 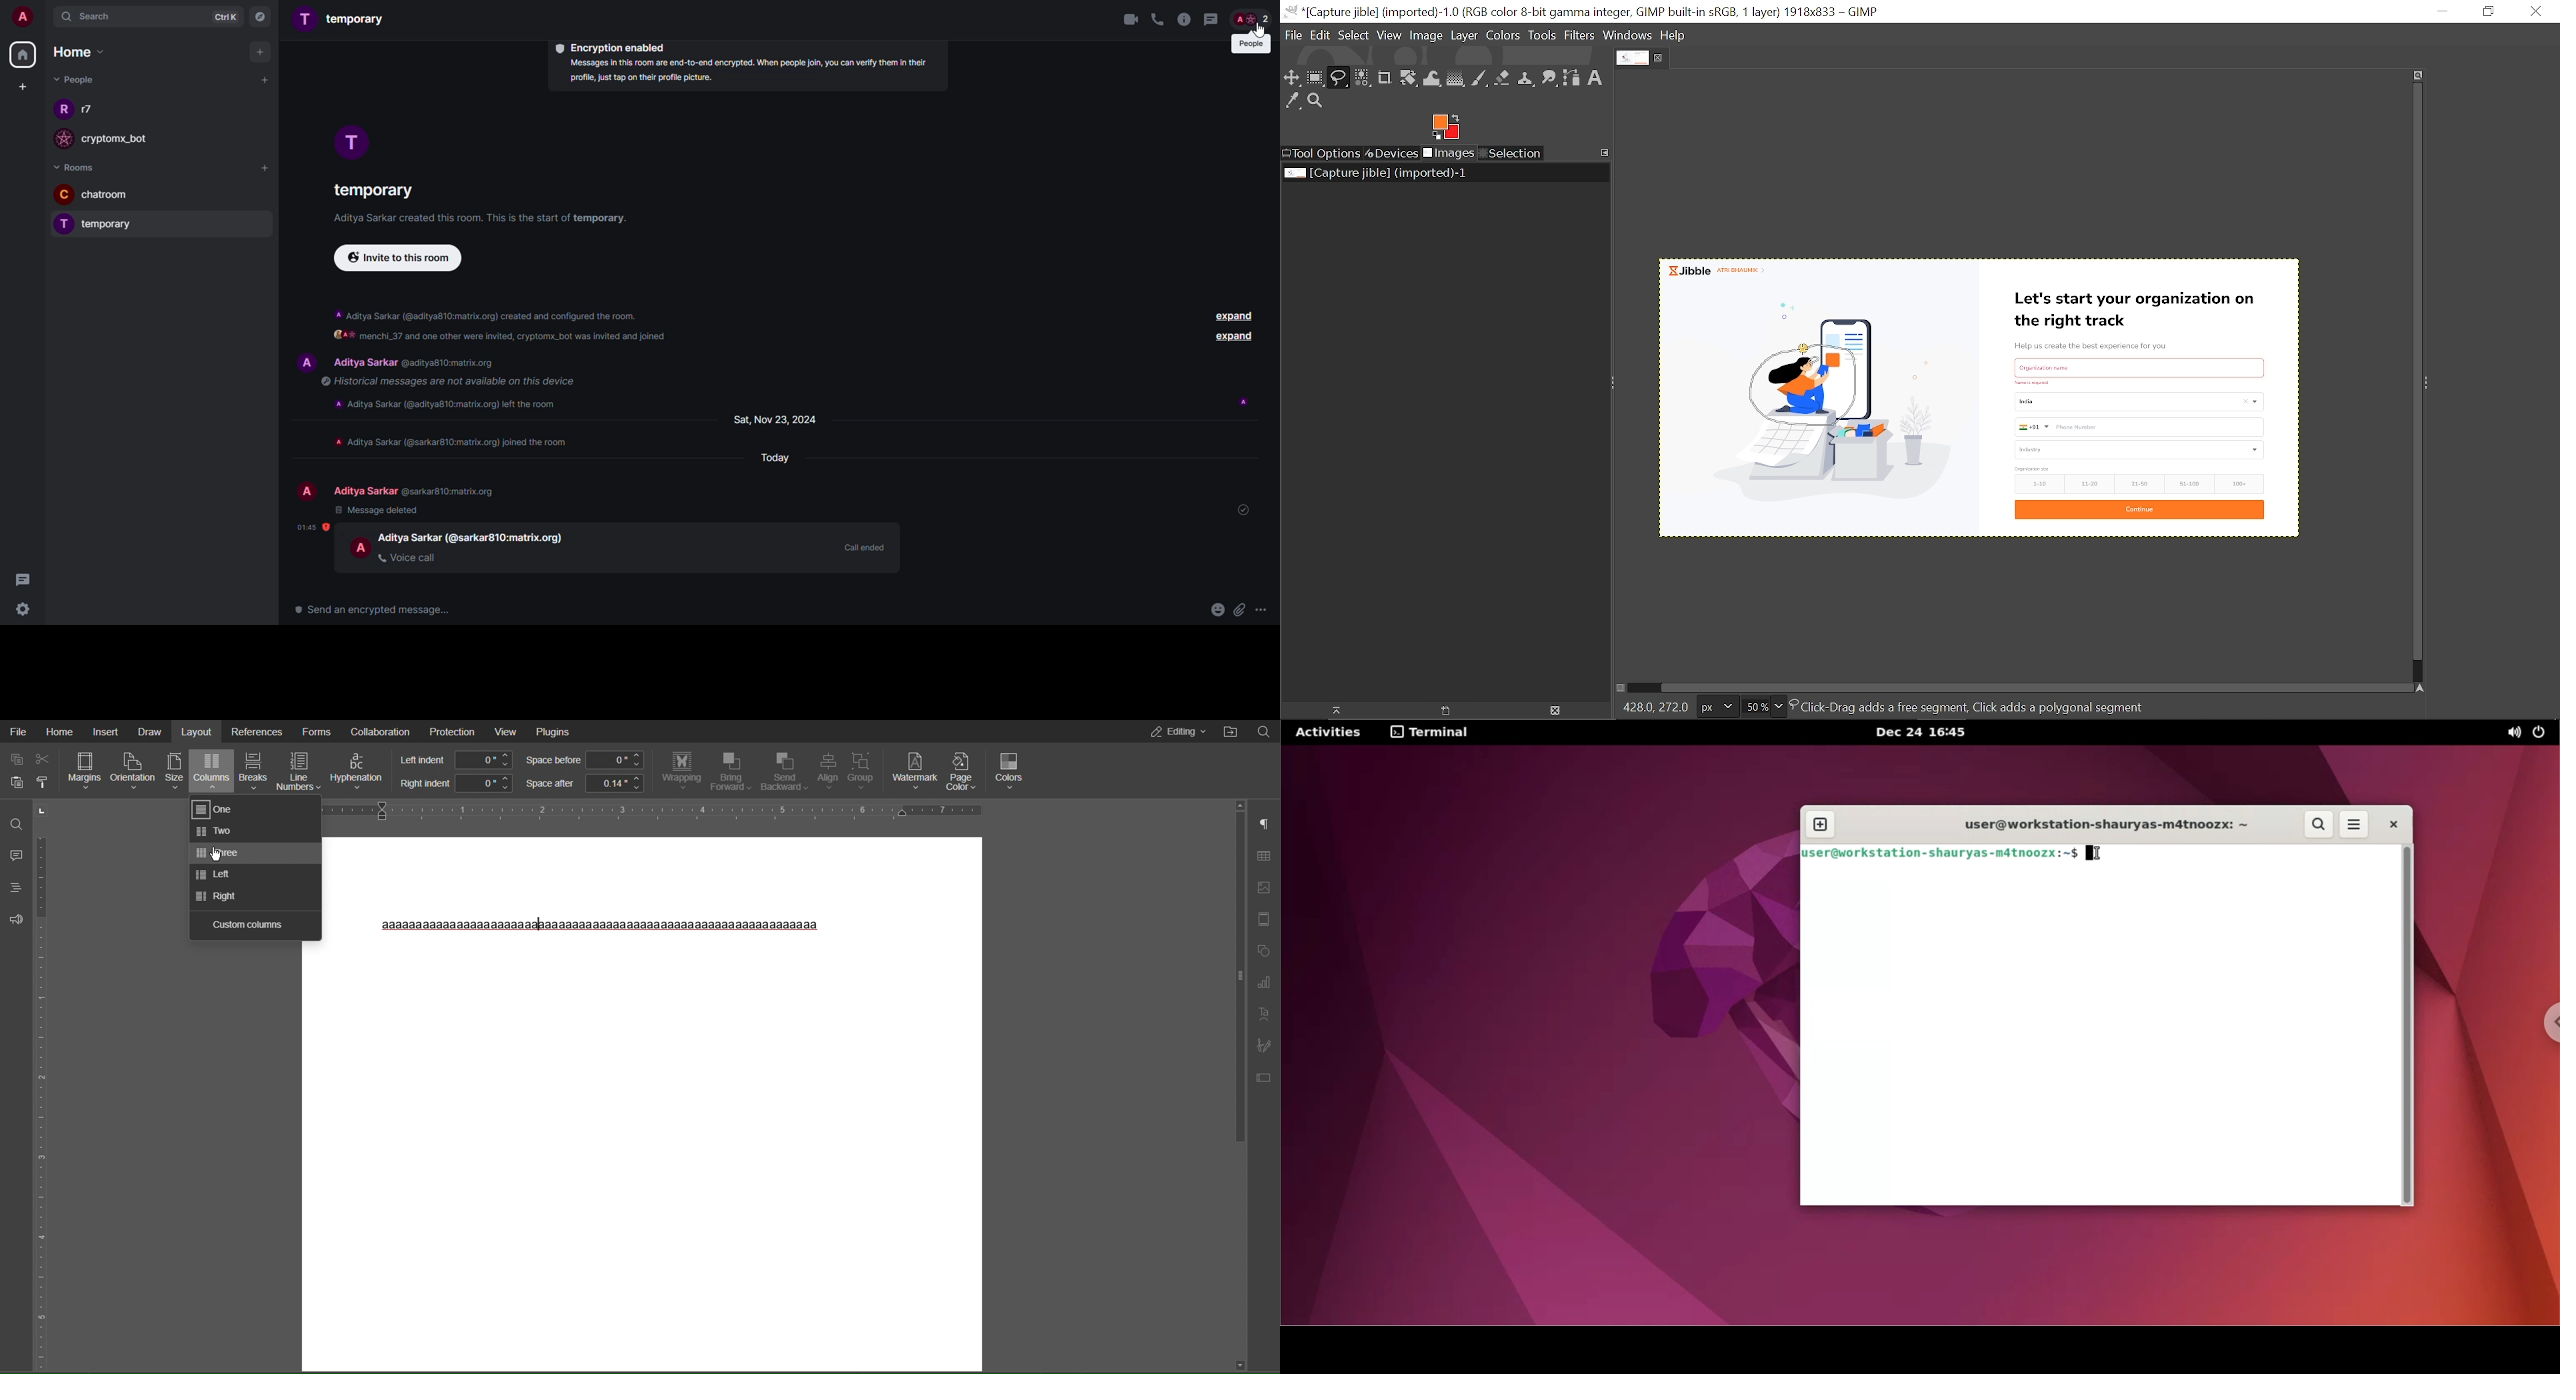 I want to click on room, so click(x=120, y=227).